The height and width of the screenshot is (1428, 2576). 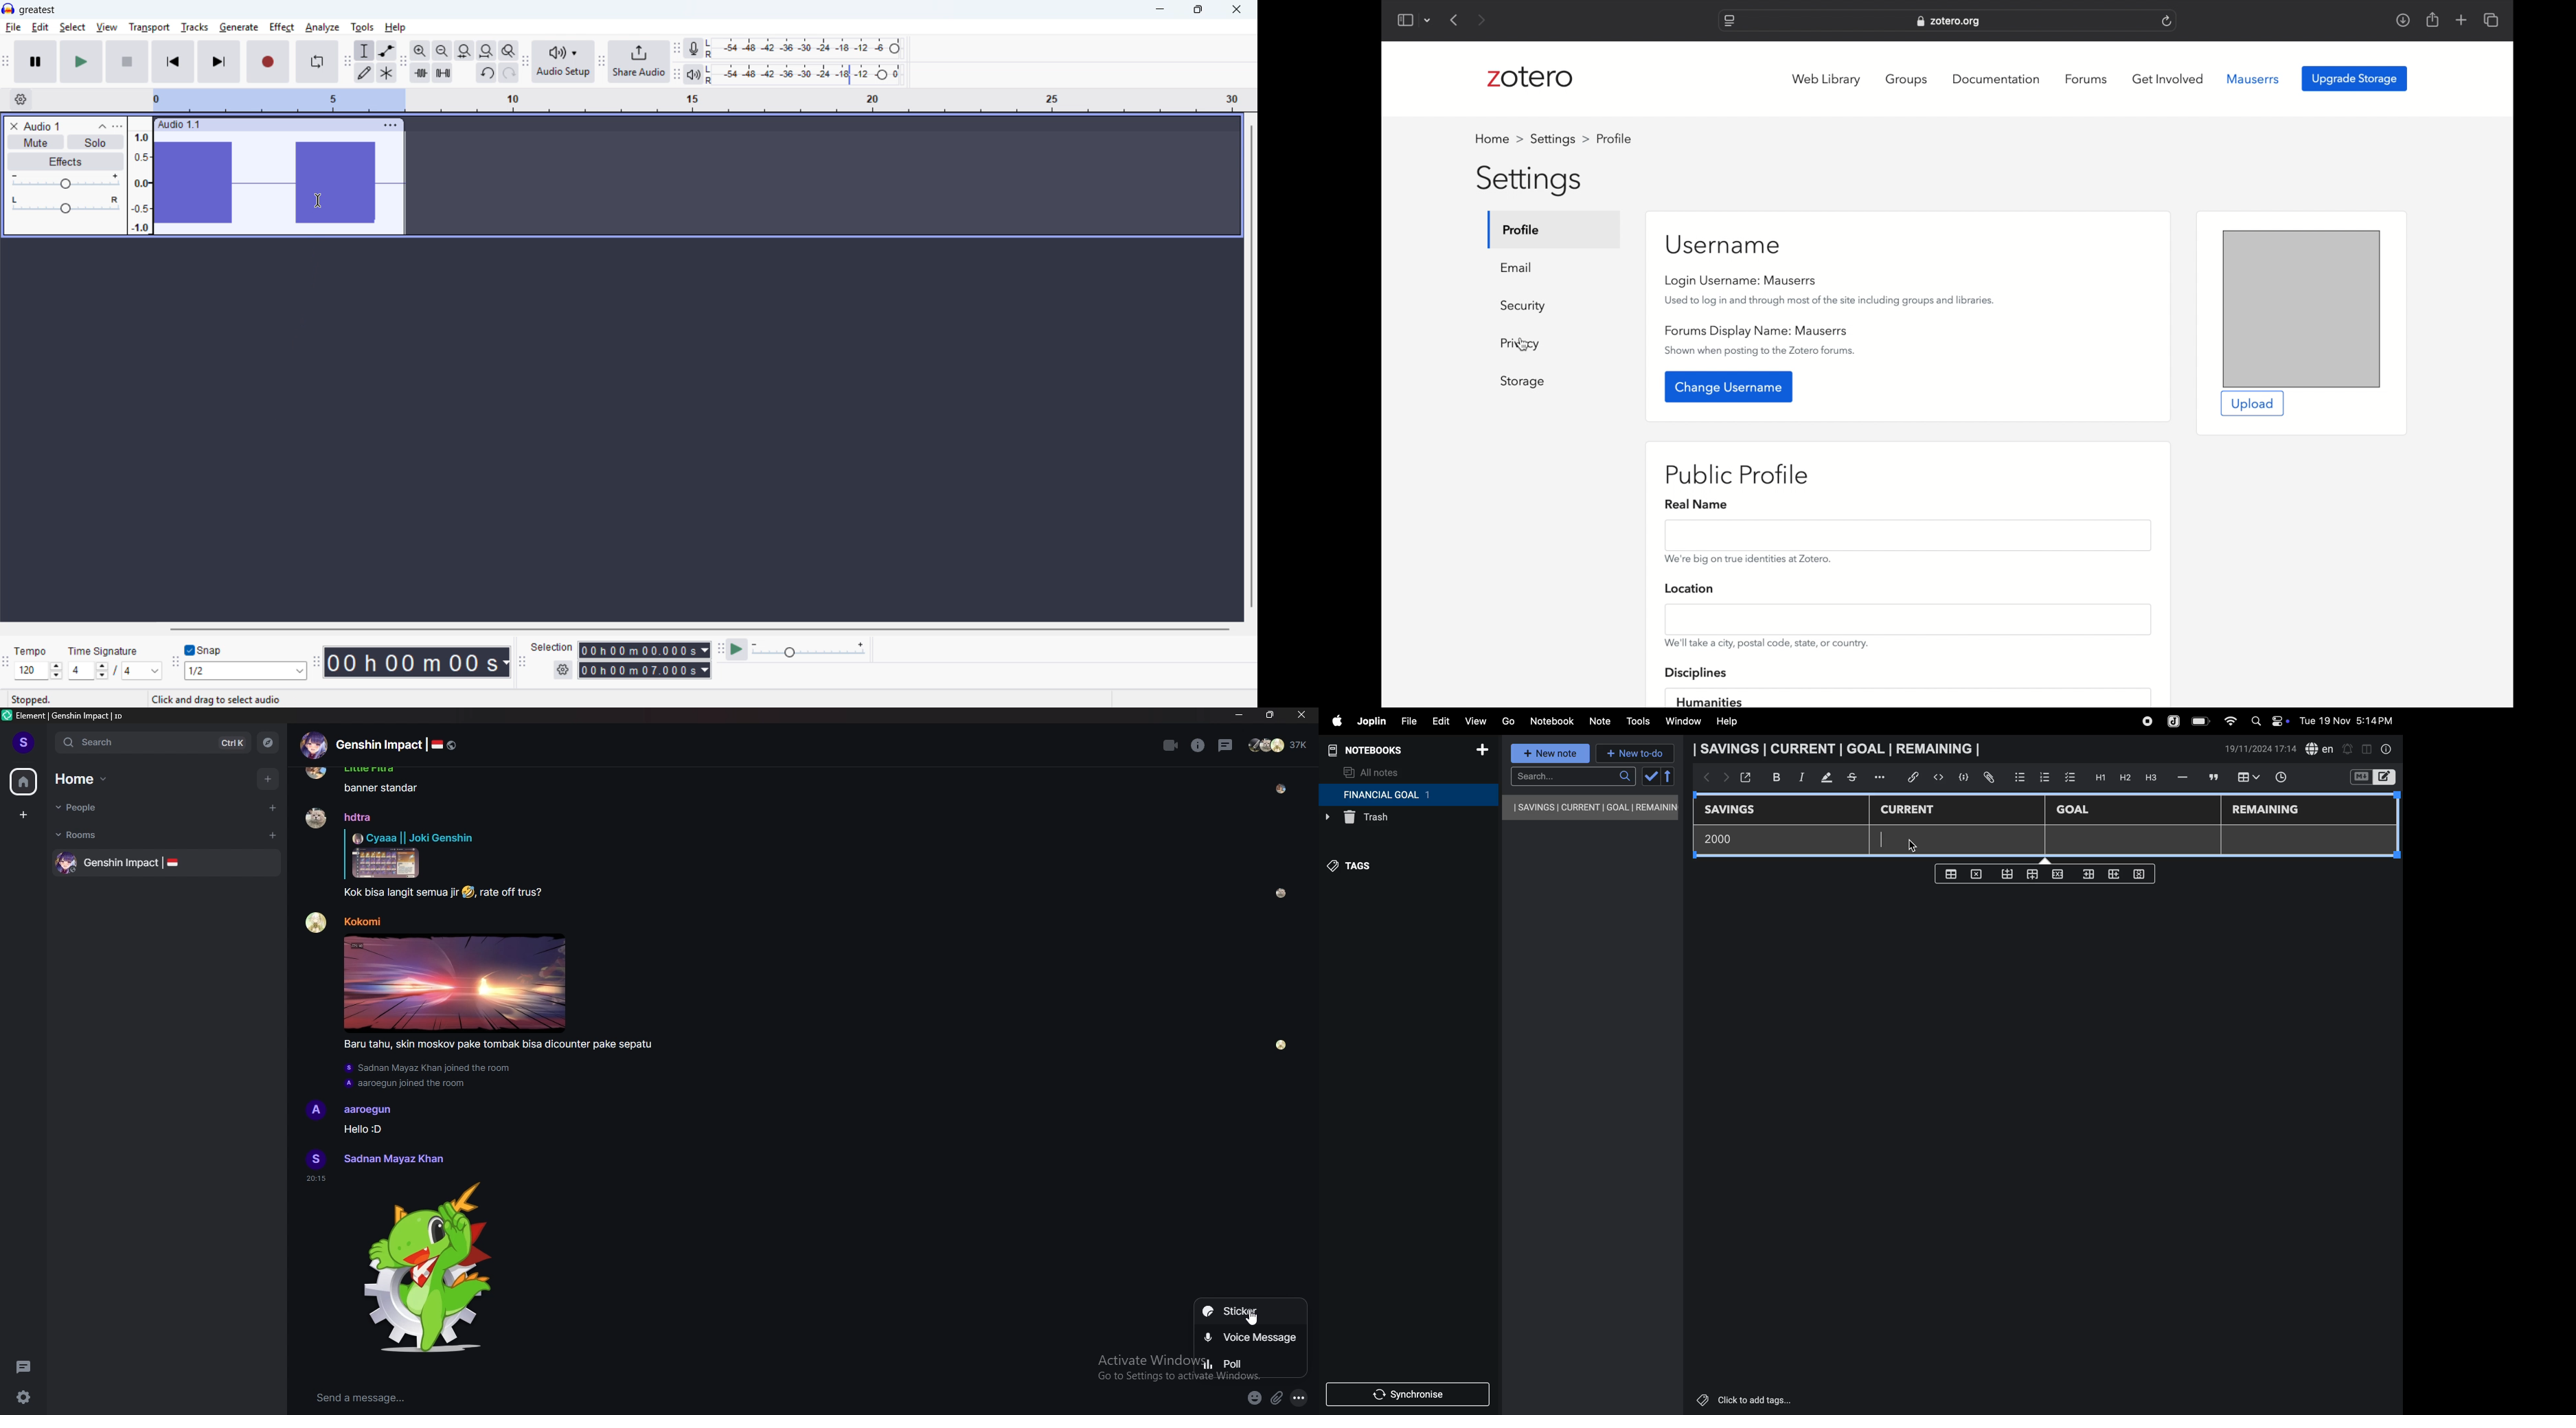 What do you see at coordinates (2167, 20) in the screenshot?
I see `refresh` at bounding box center [2167, 20].